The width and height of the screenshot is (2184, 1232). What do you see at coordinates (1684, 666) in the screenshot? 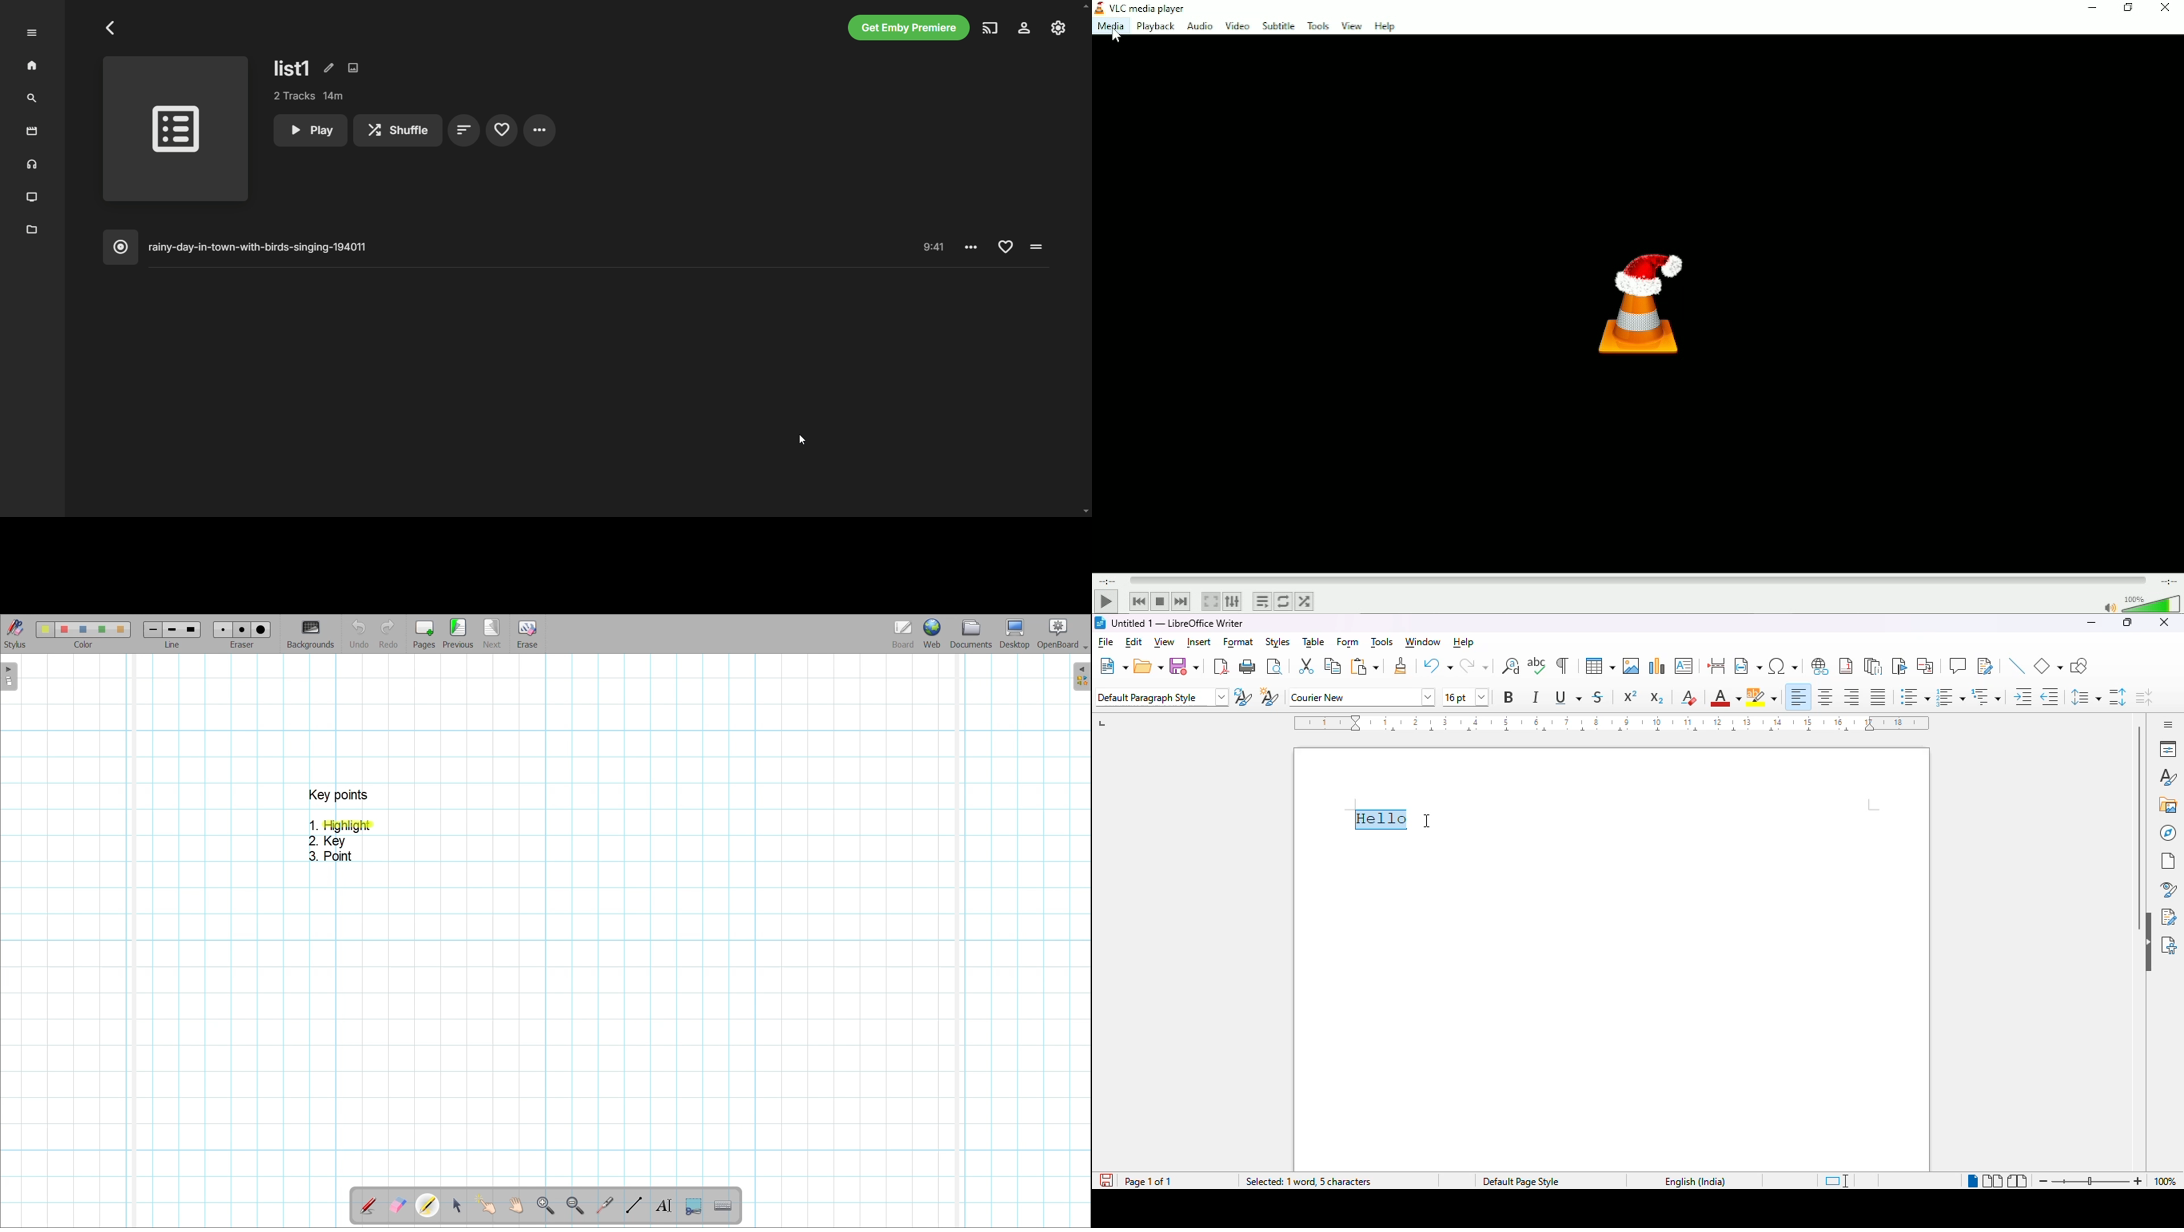
I see `insert text box` at bounding box center [1684, 666].